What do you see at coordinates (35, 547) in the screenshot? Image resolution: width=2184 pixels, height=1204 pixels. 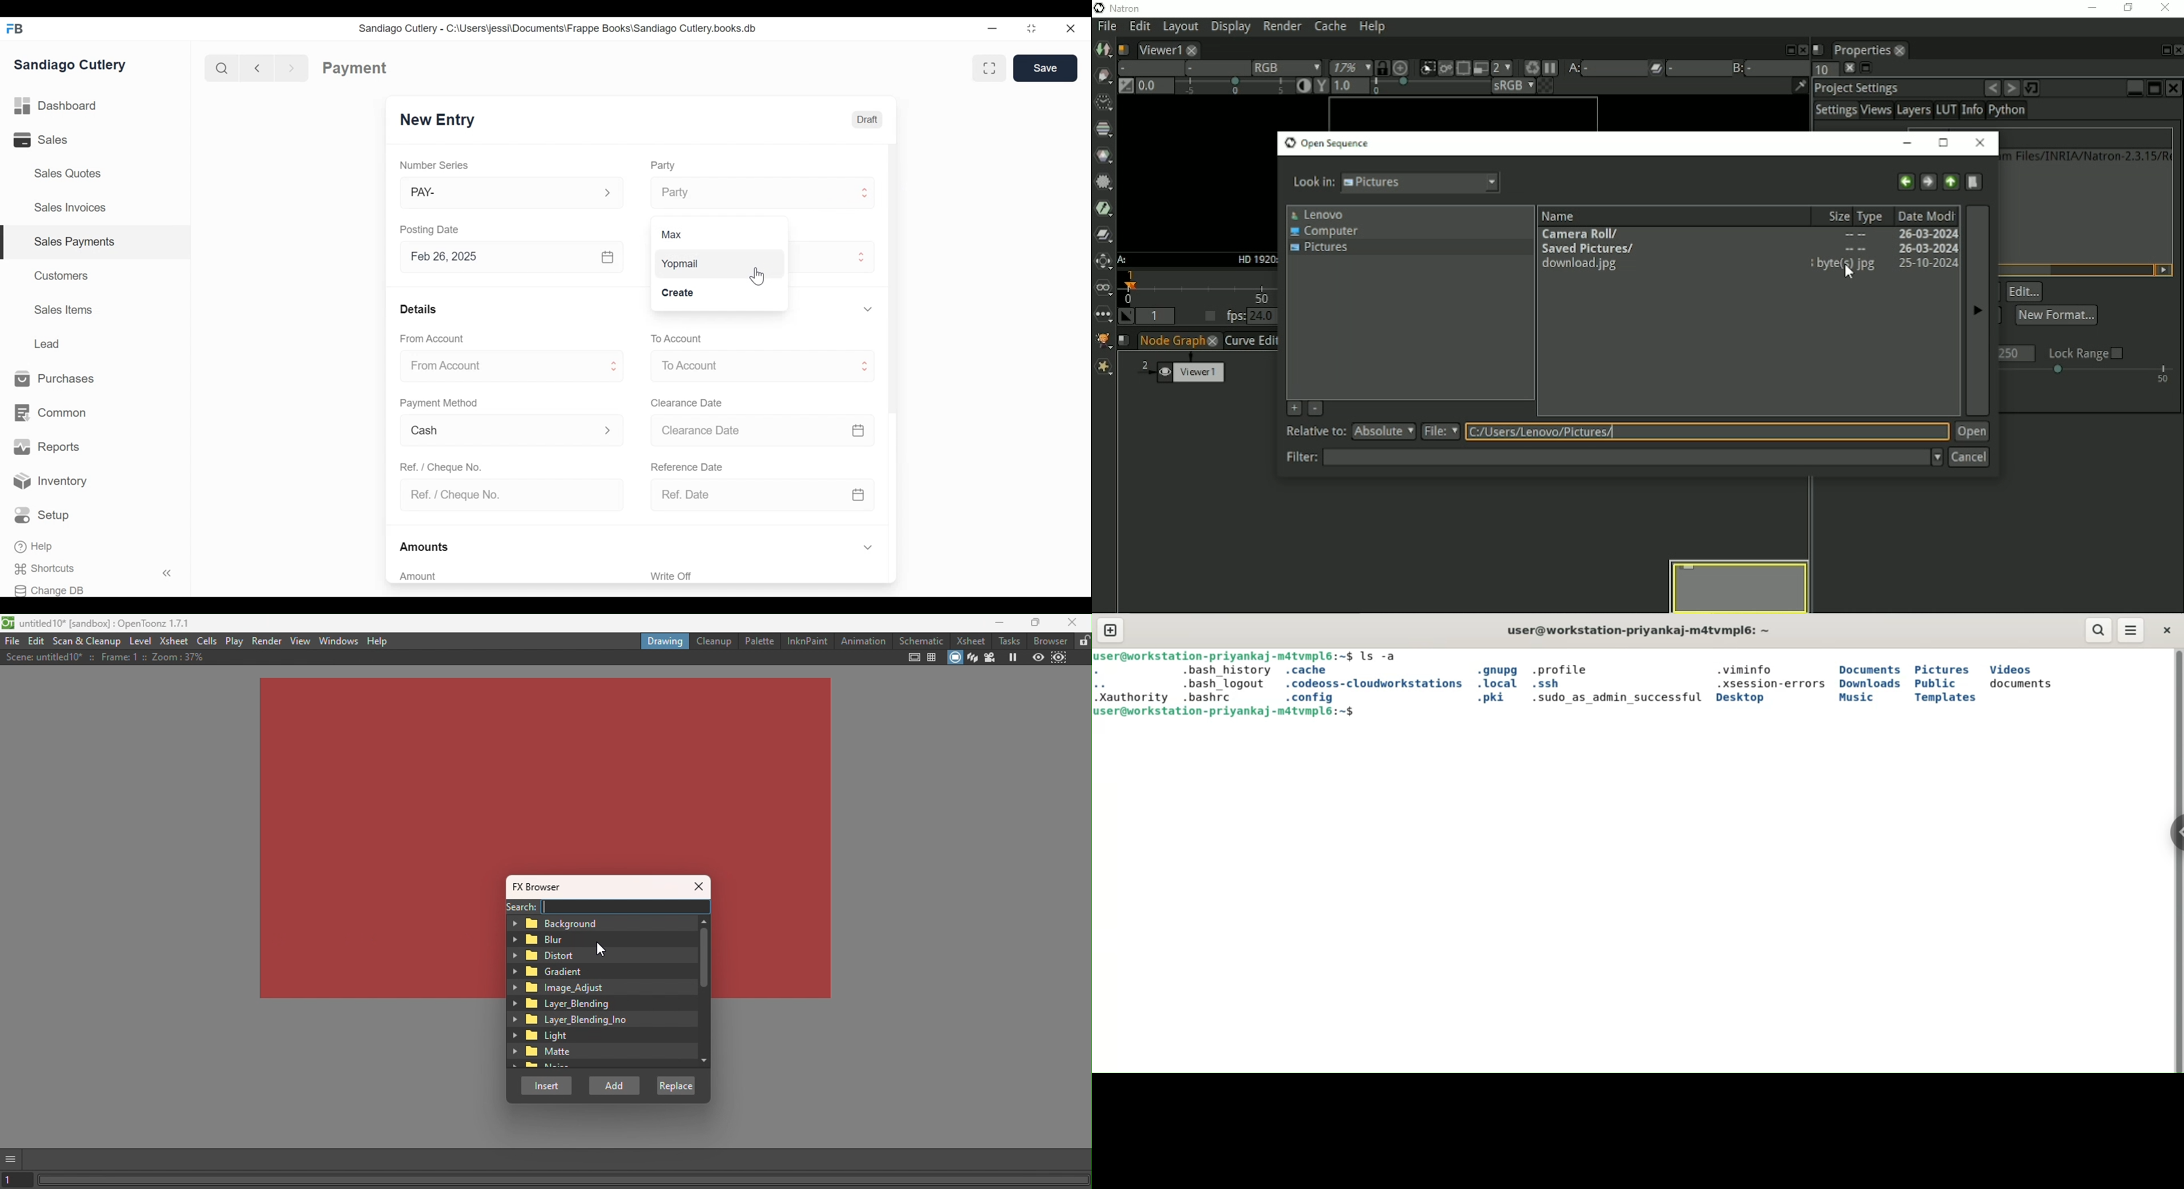 I see `Help` at bounding box center [35, 547].